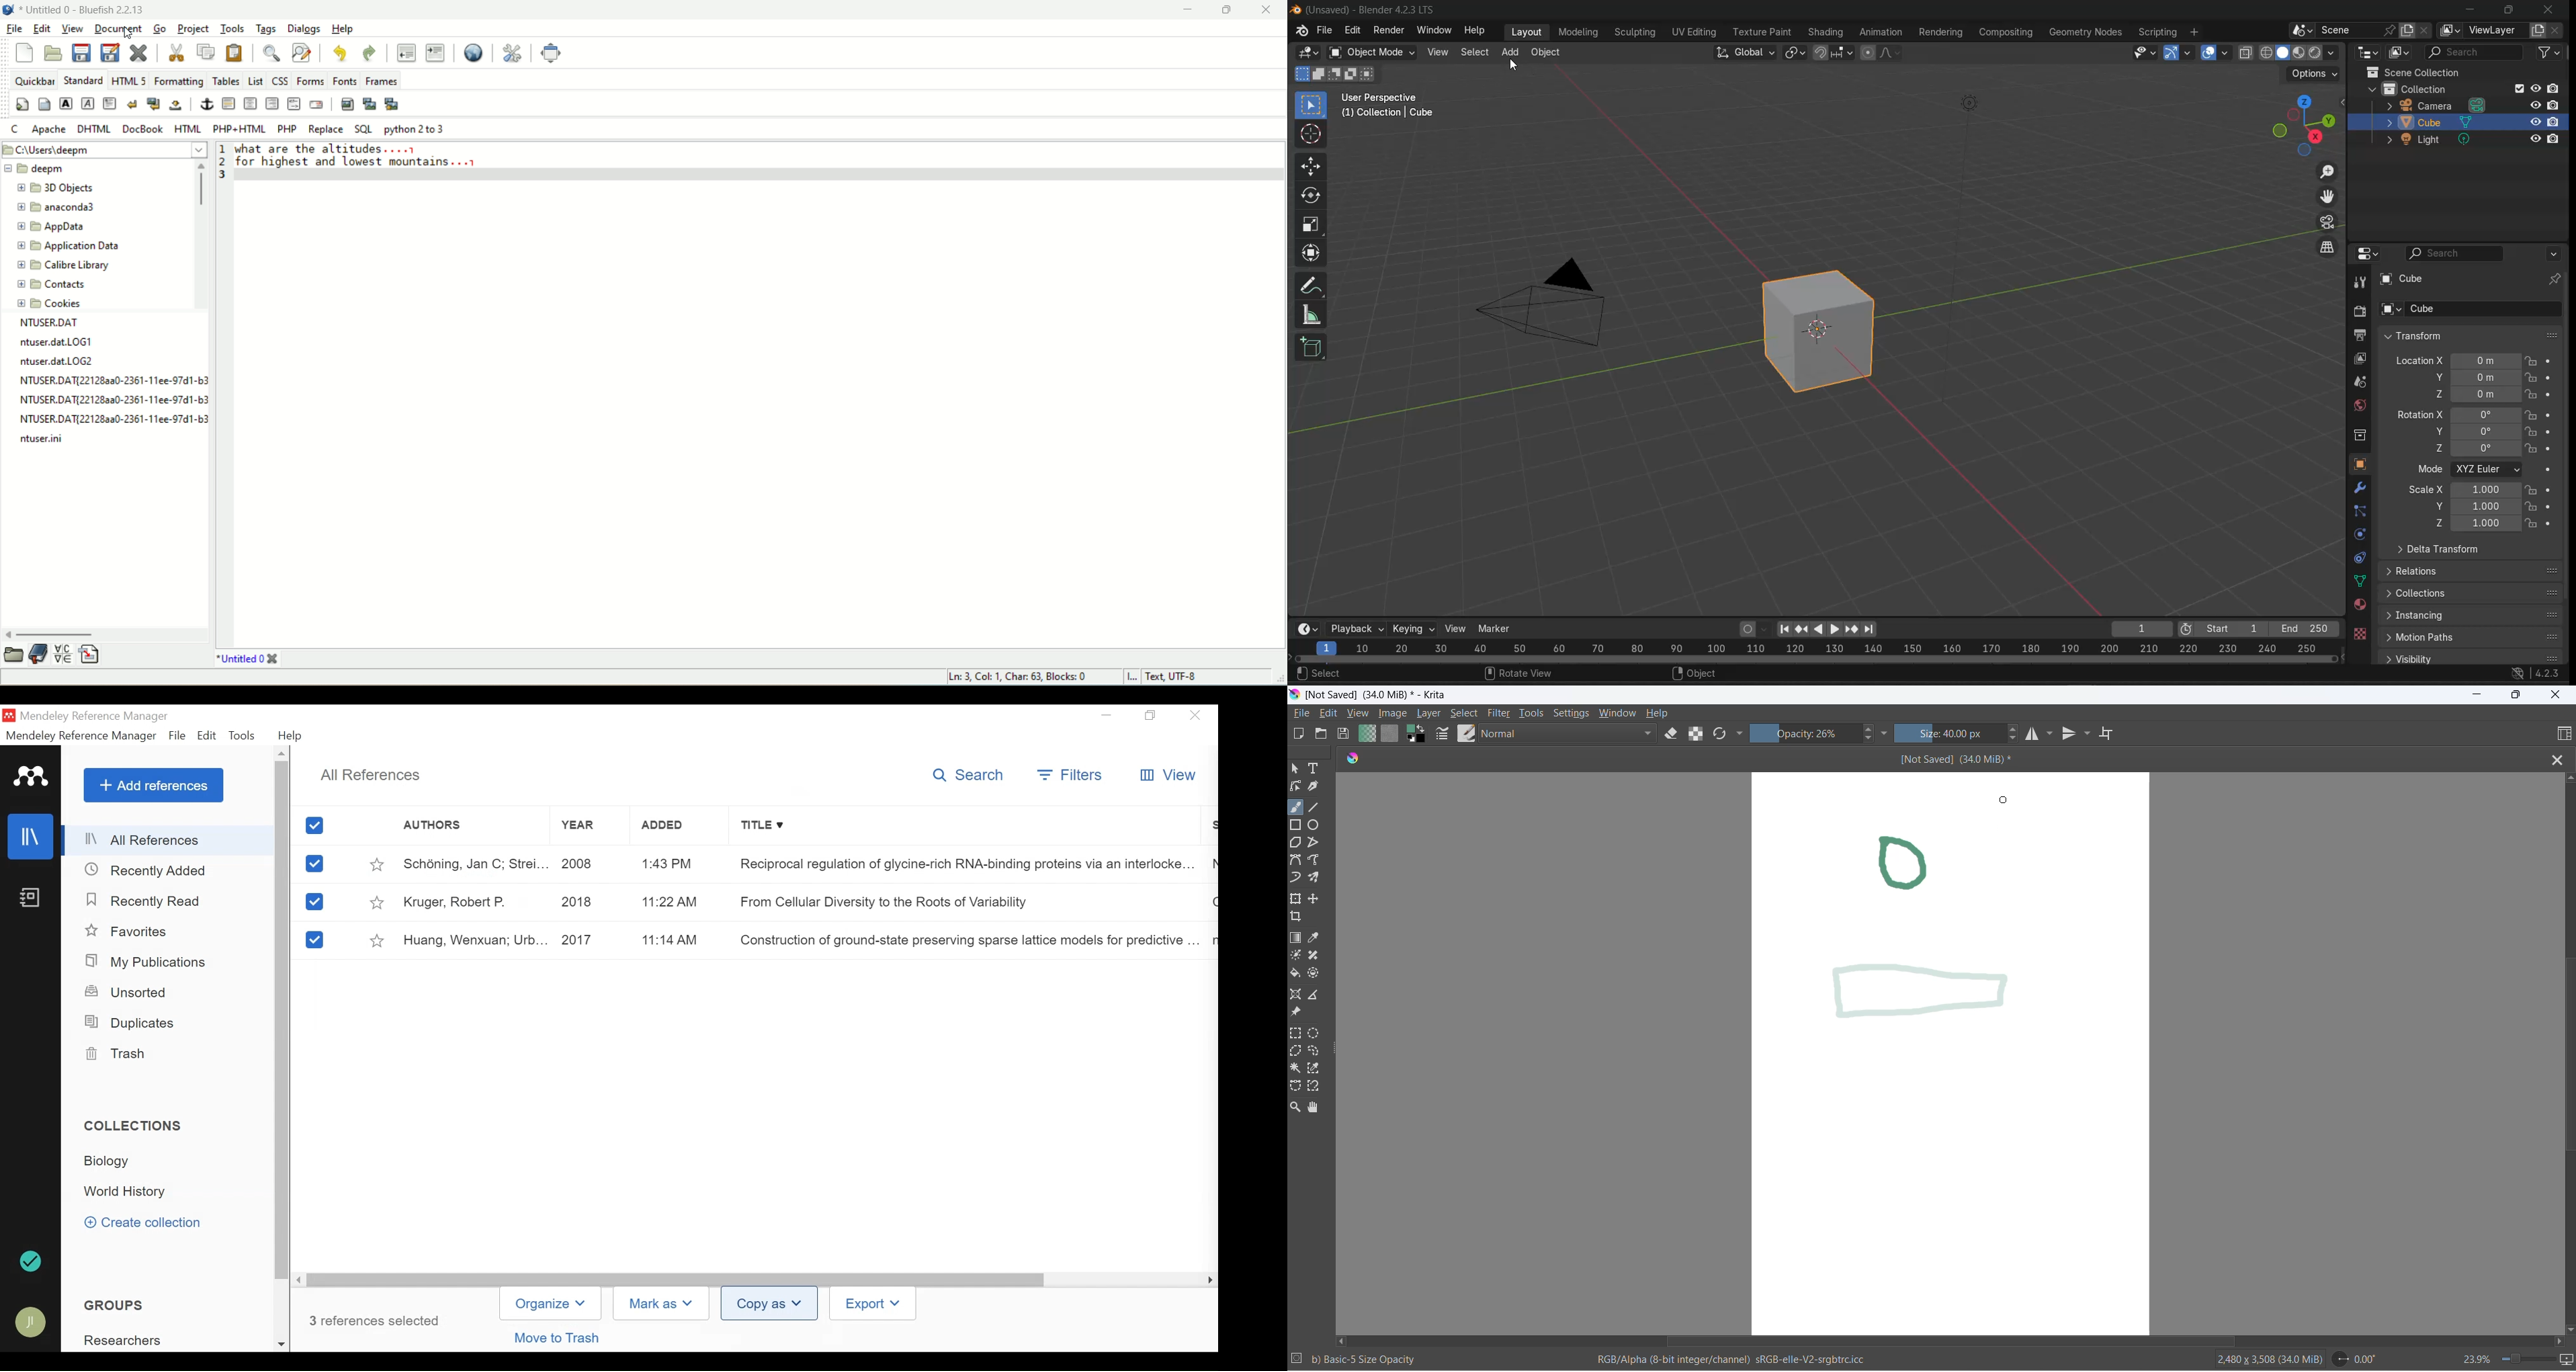  What do you see at coordinates (1501, 714) in the screenshot?
I see `filters` at bounding box center [1501, 714].